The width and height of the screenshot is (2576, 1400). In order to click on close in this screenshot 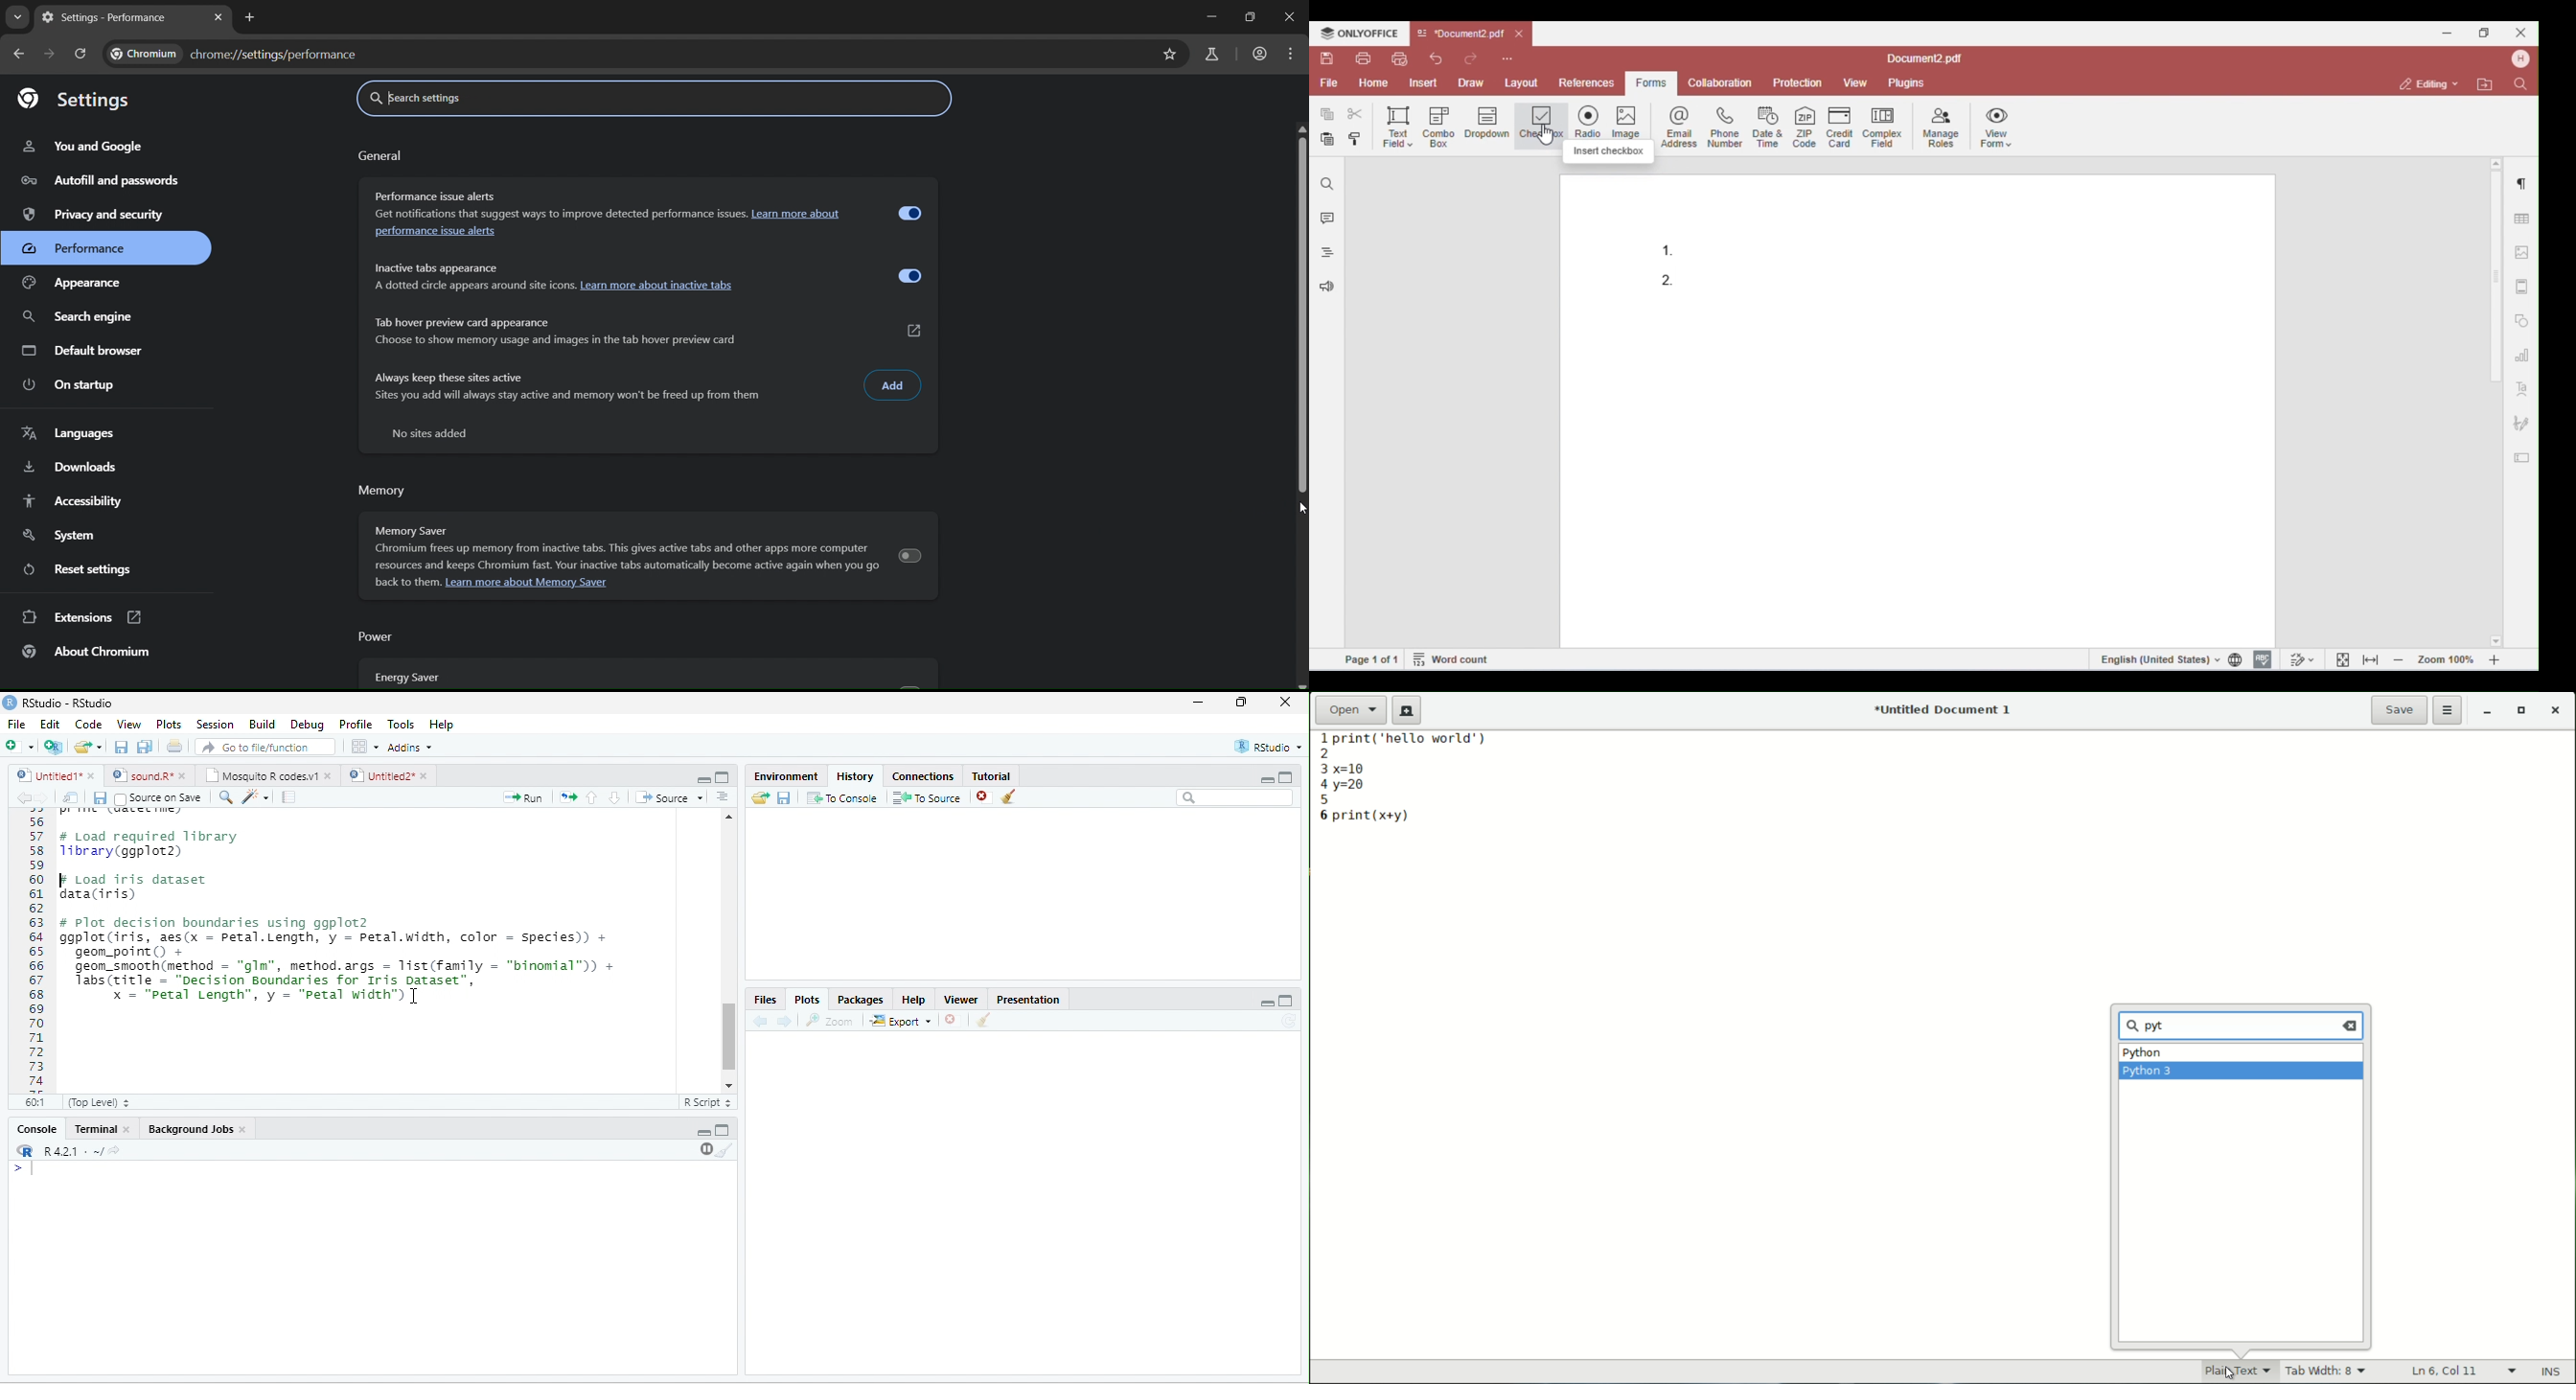, I will do `click(243, 1129)`.